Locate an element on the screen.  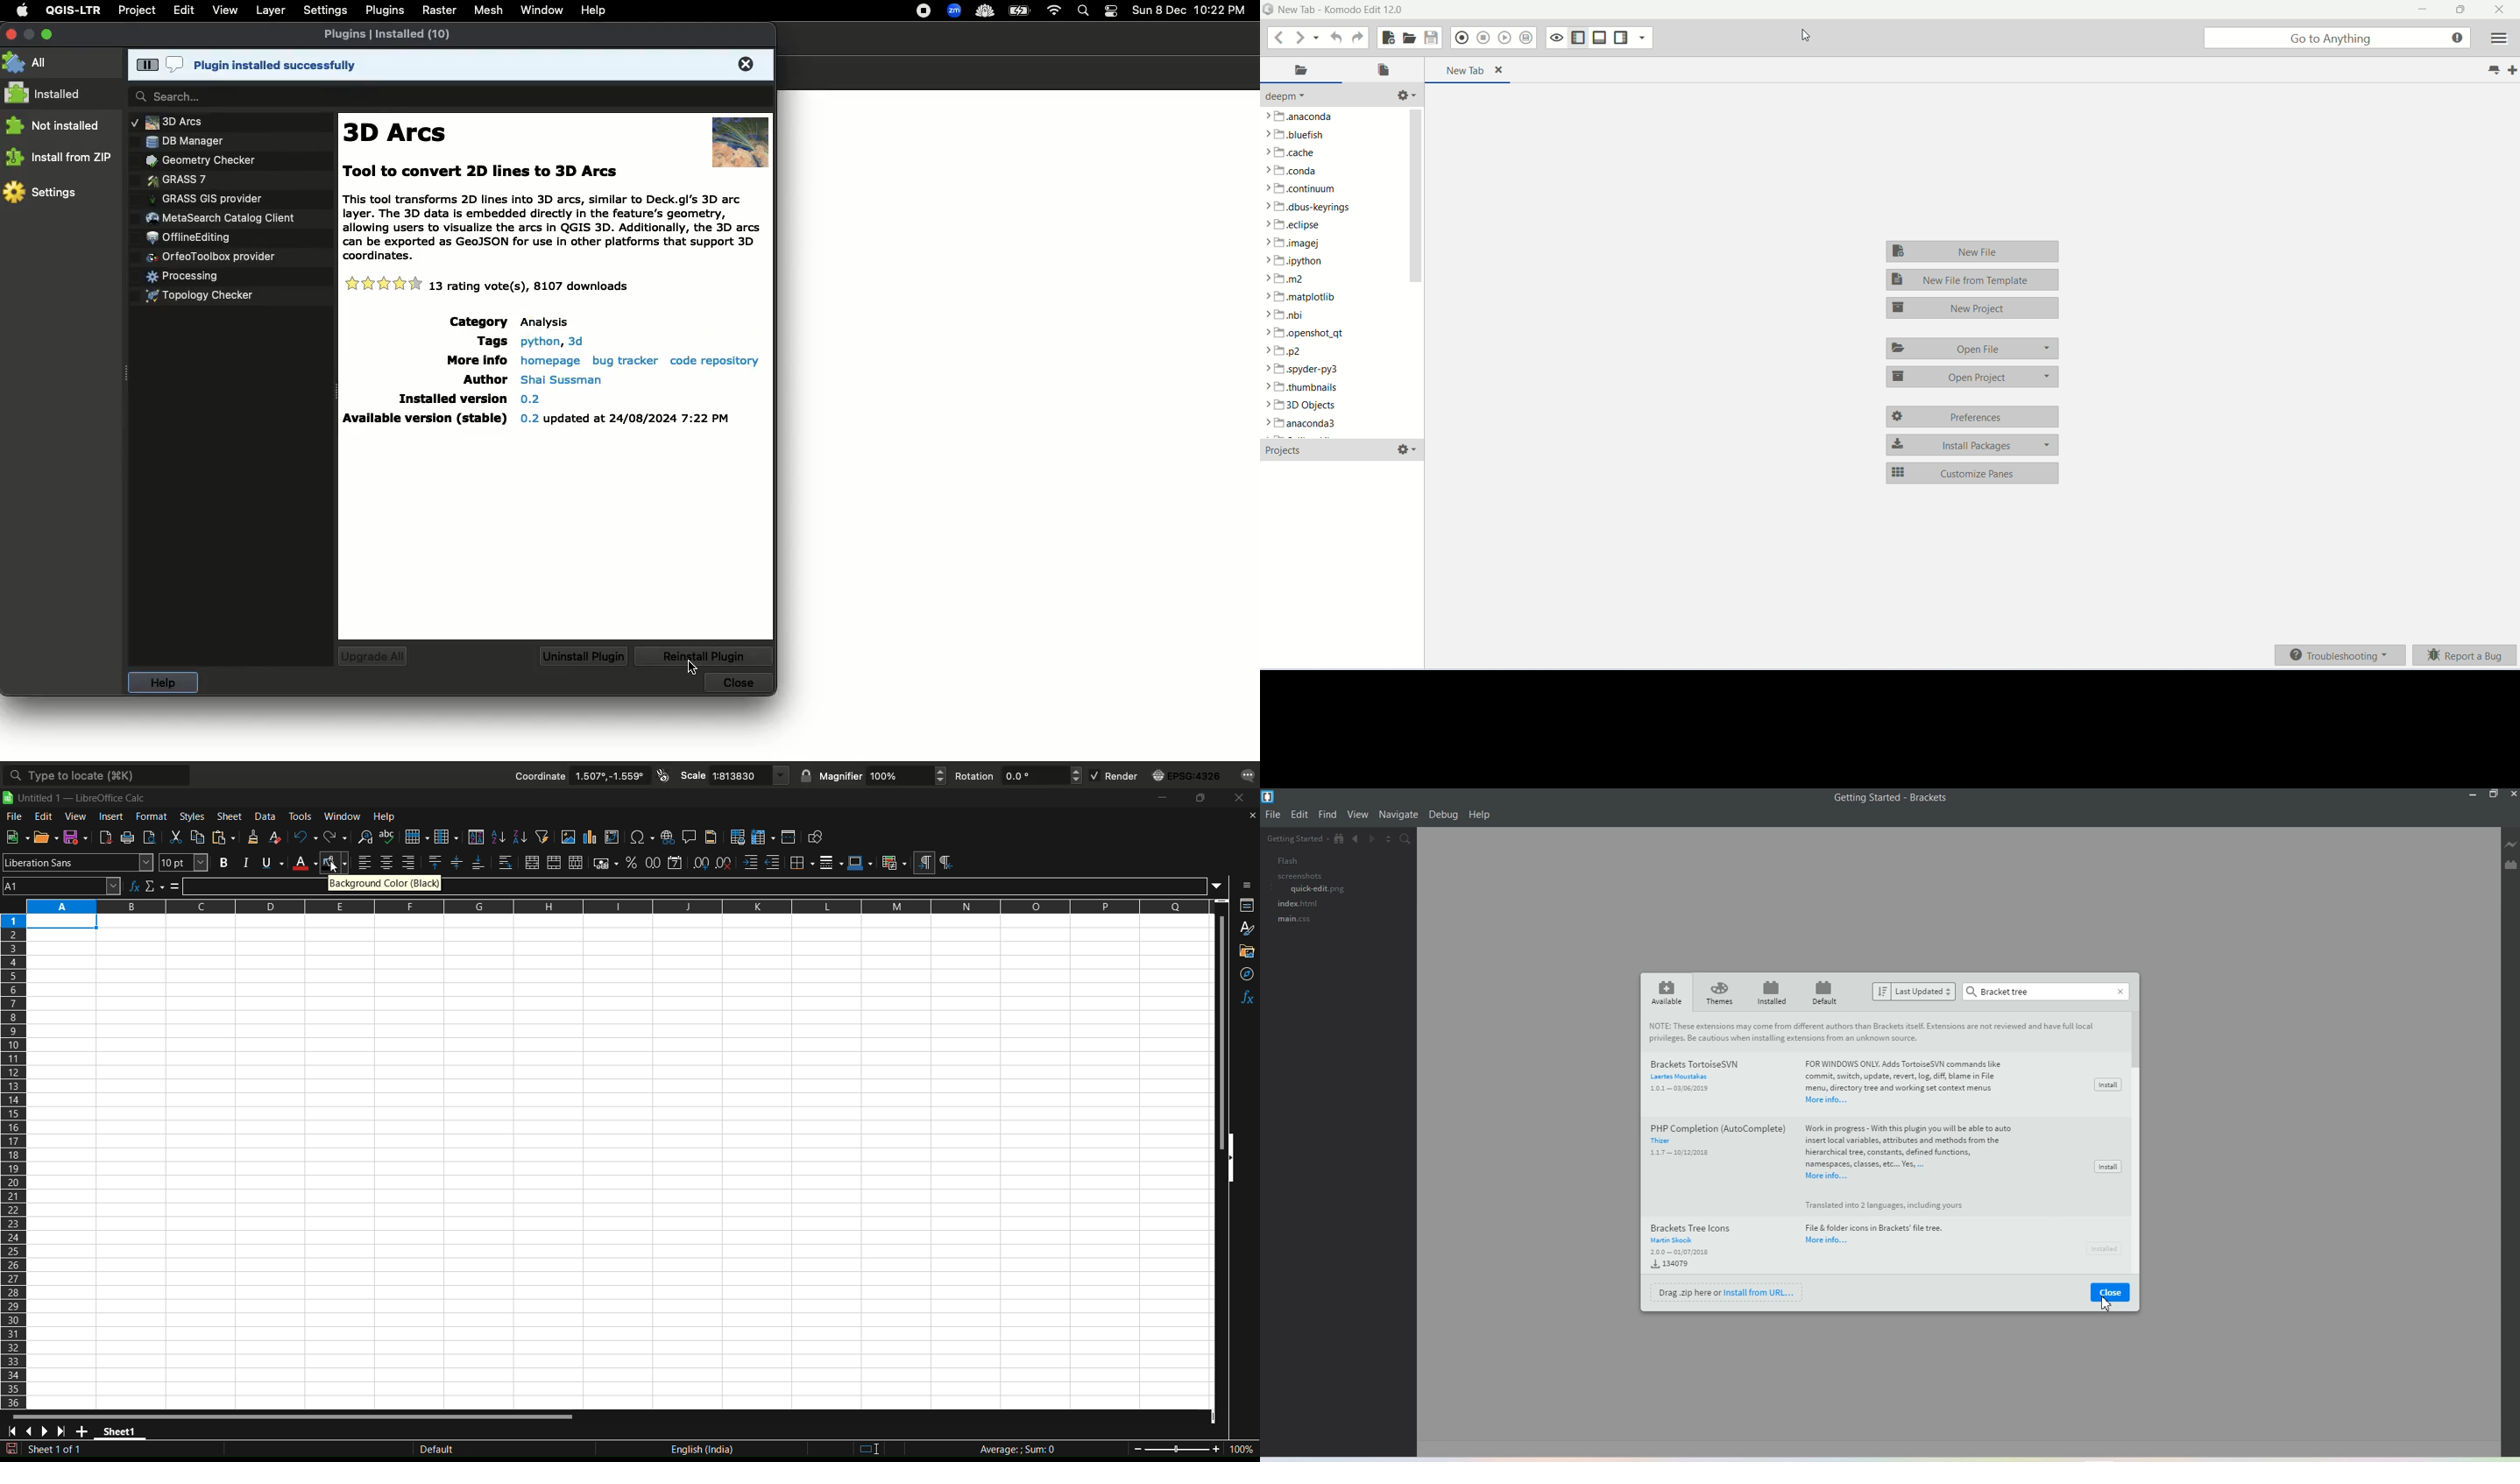
formula is located at coordinates (1022, 1449).